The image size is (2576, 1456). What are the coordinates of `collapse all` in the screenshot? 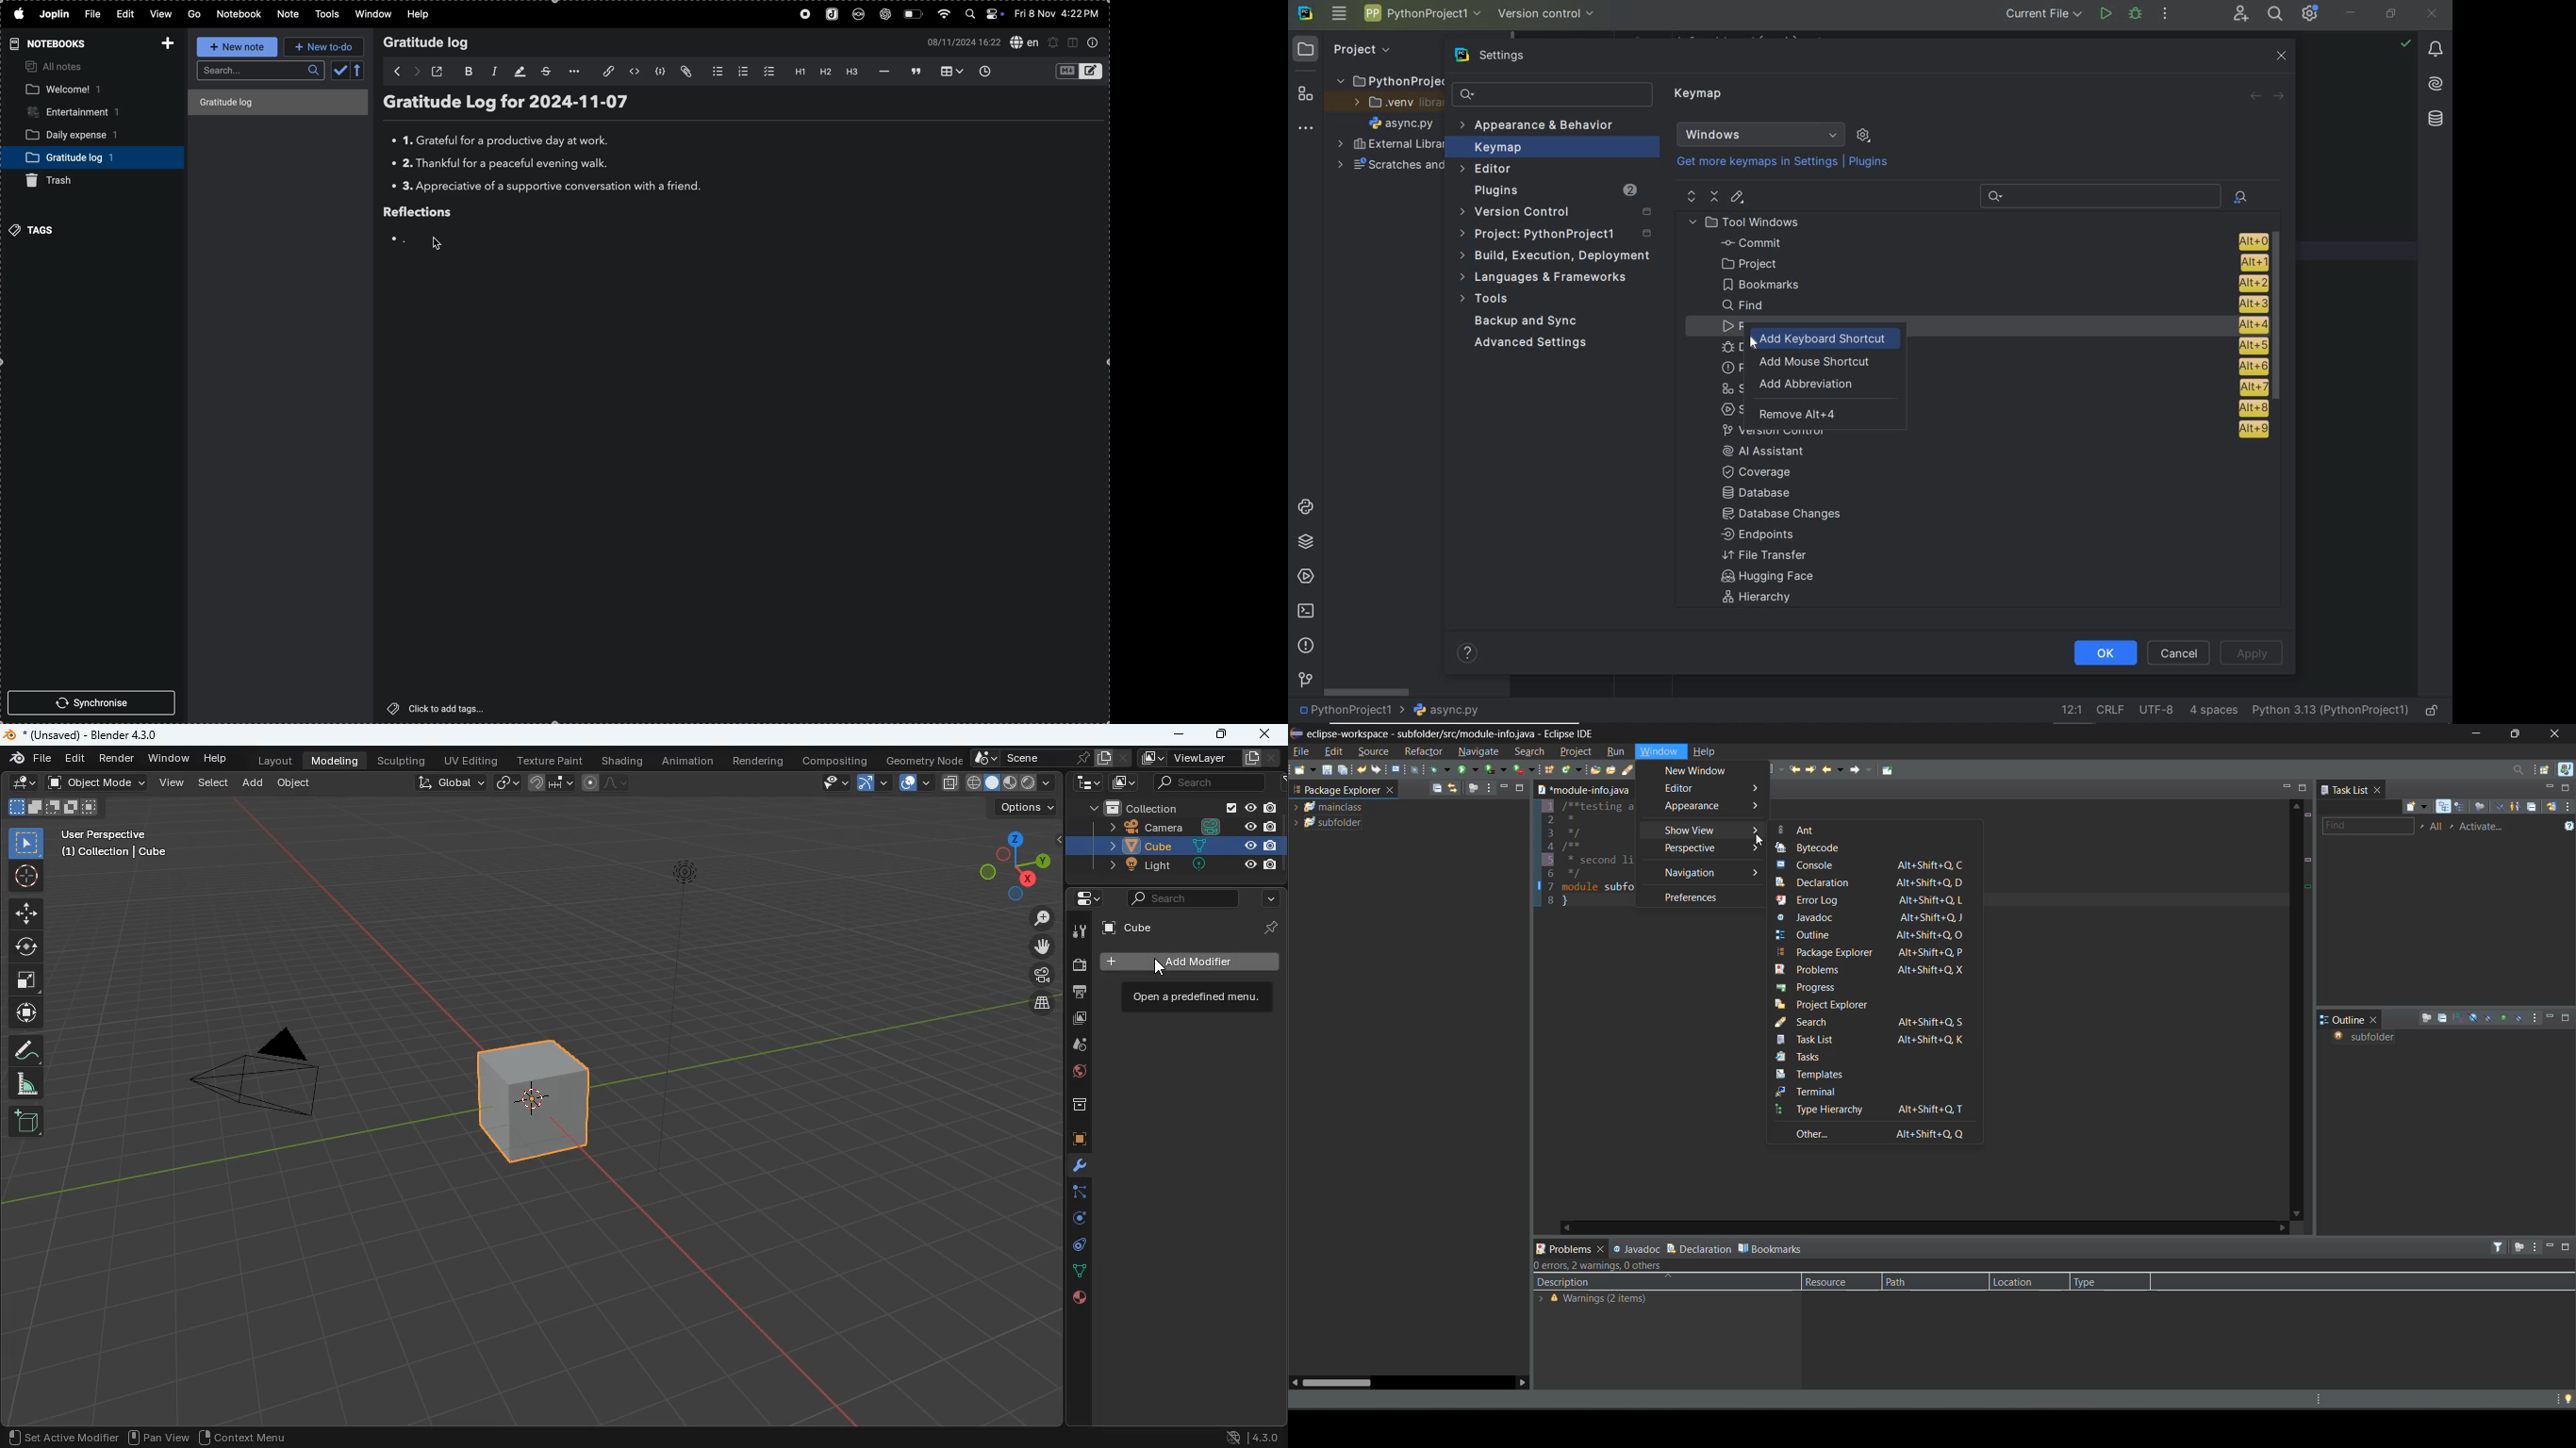 It's located at (2535, 806).